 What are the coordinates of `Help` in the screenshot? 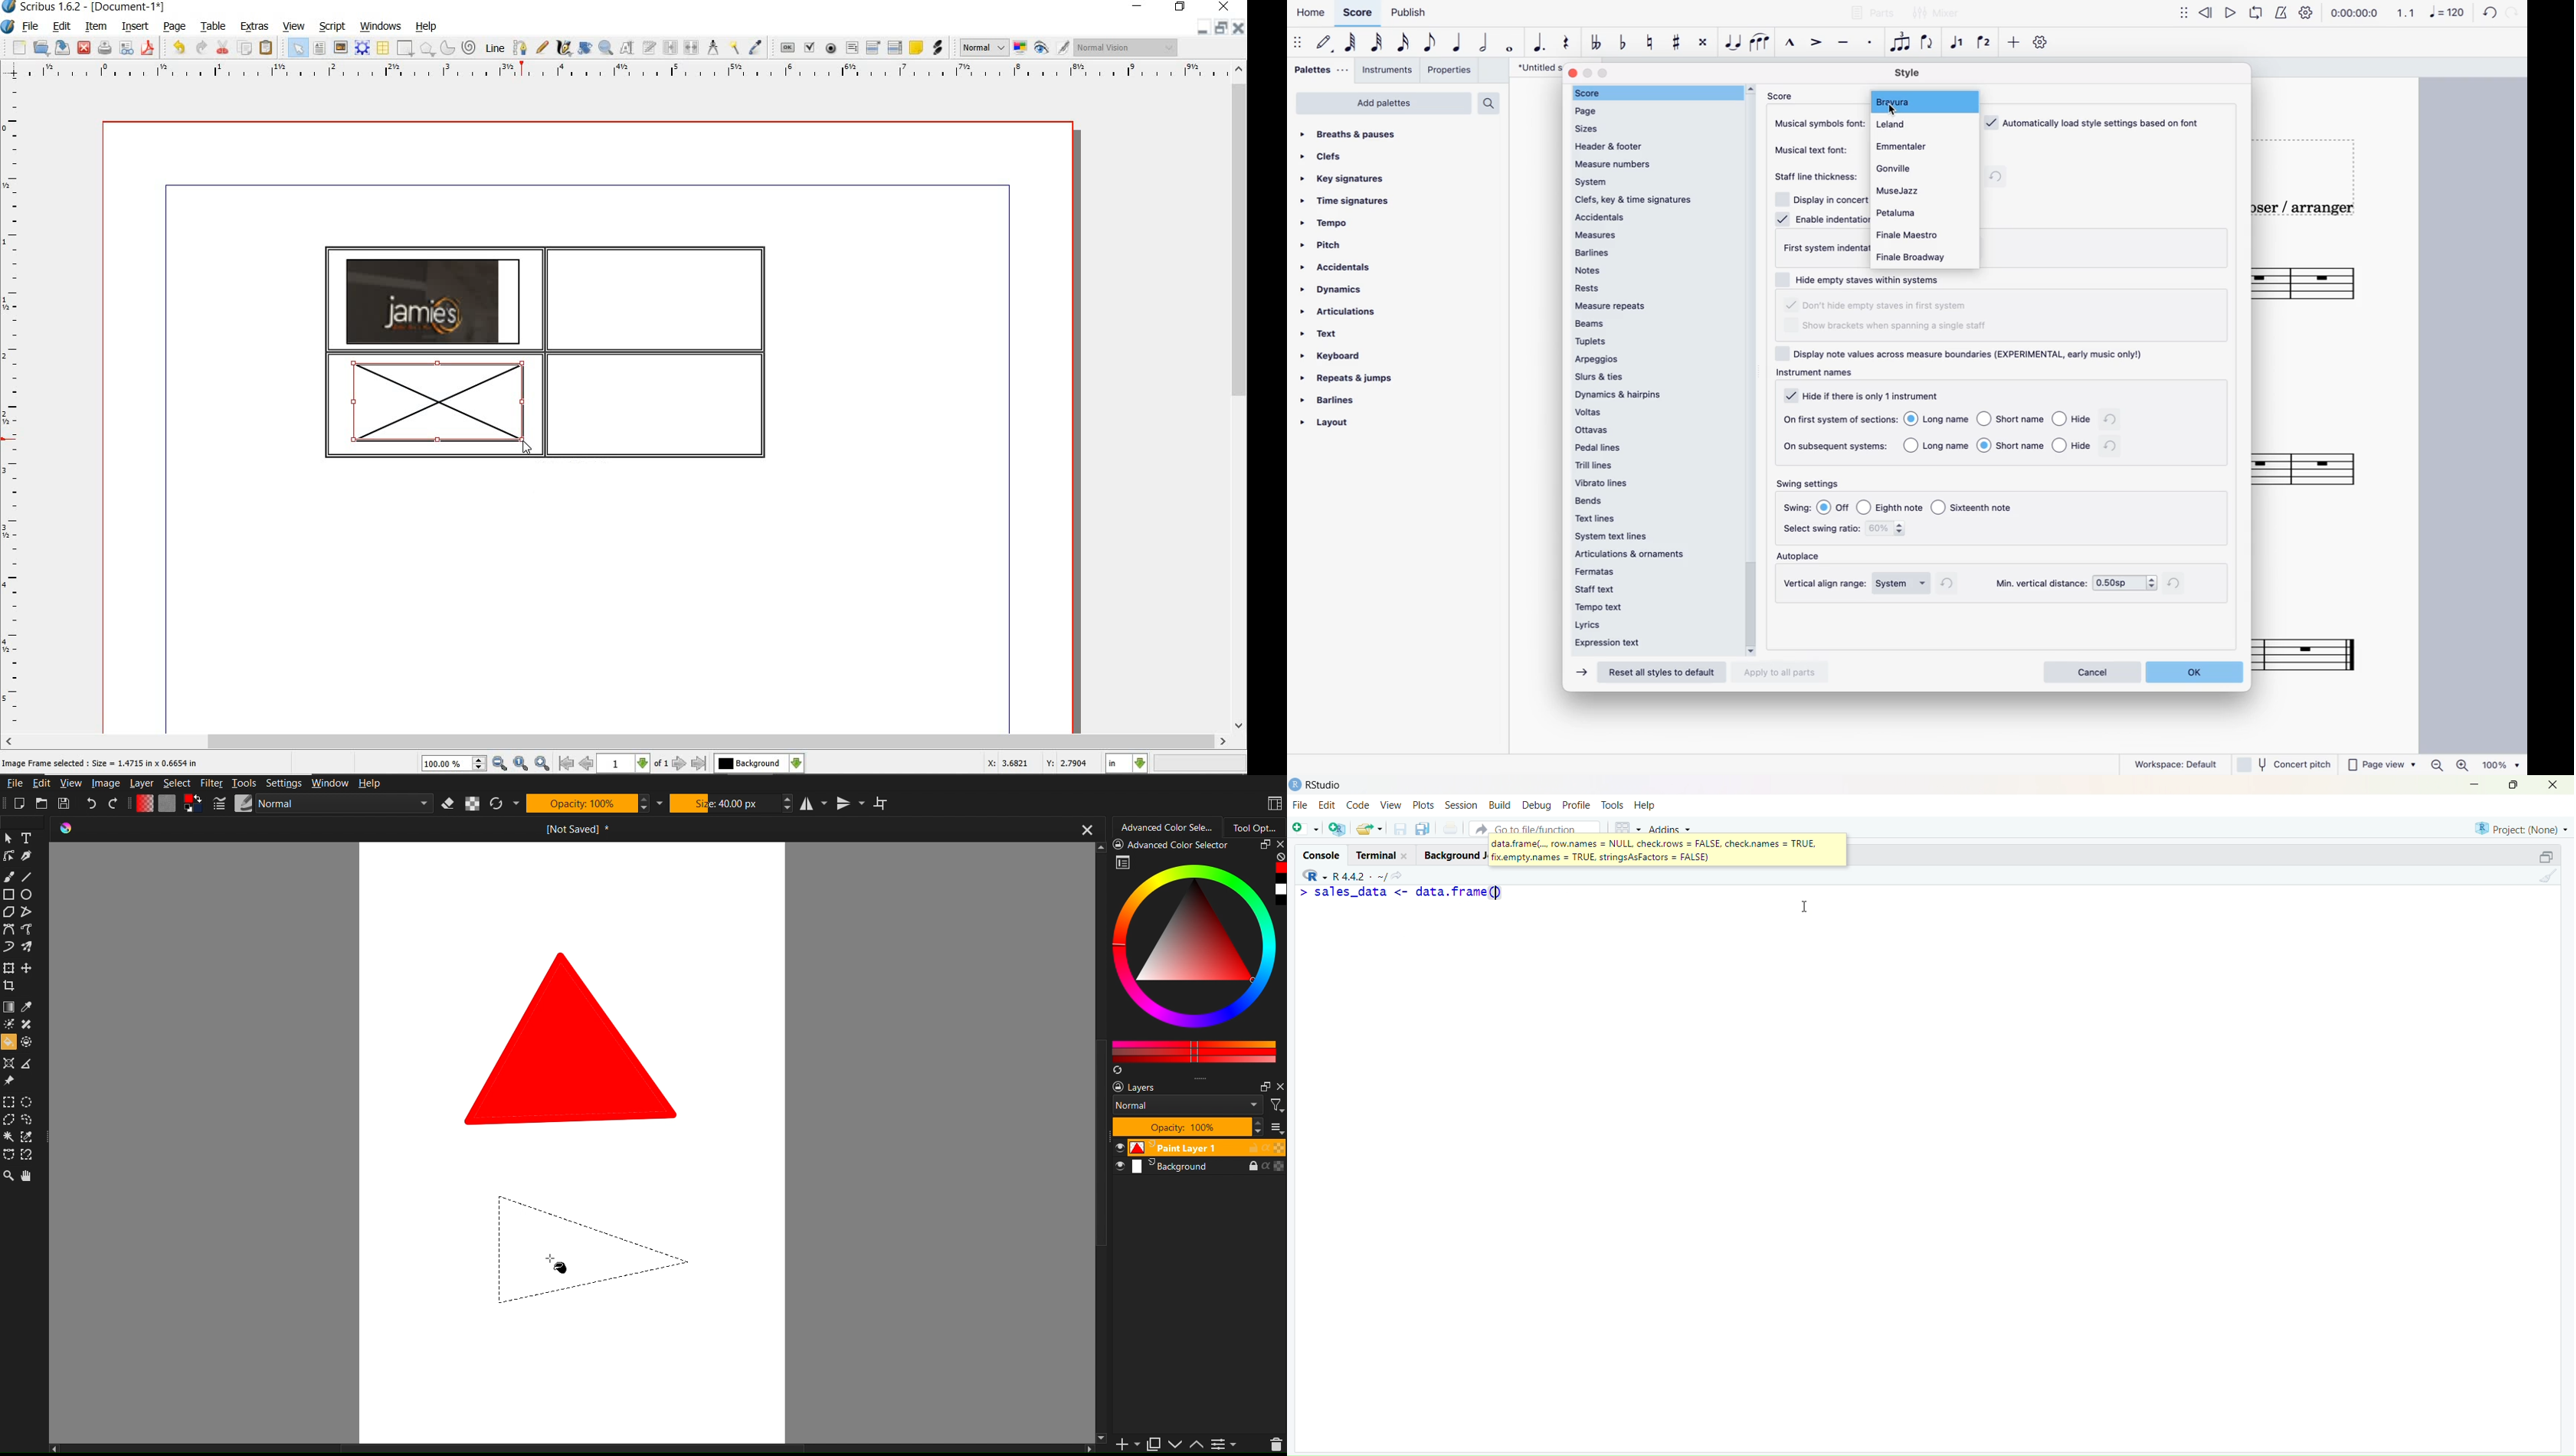 It's located at (1647, 806).